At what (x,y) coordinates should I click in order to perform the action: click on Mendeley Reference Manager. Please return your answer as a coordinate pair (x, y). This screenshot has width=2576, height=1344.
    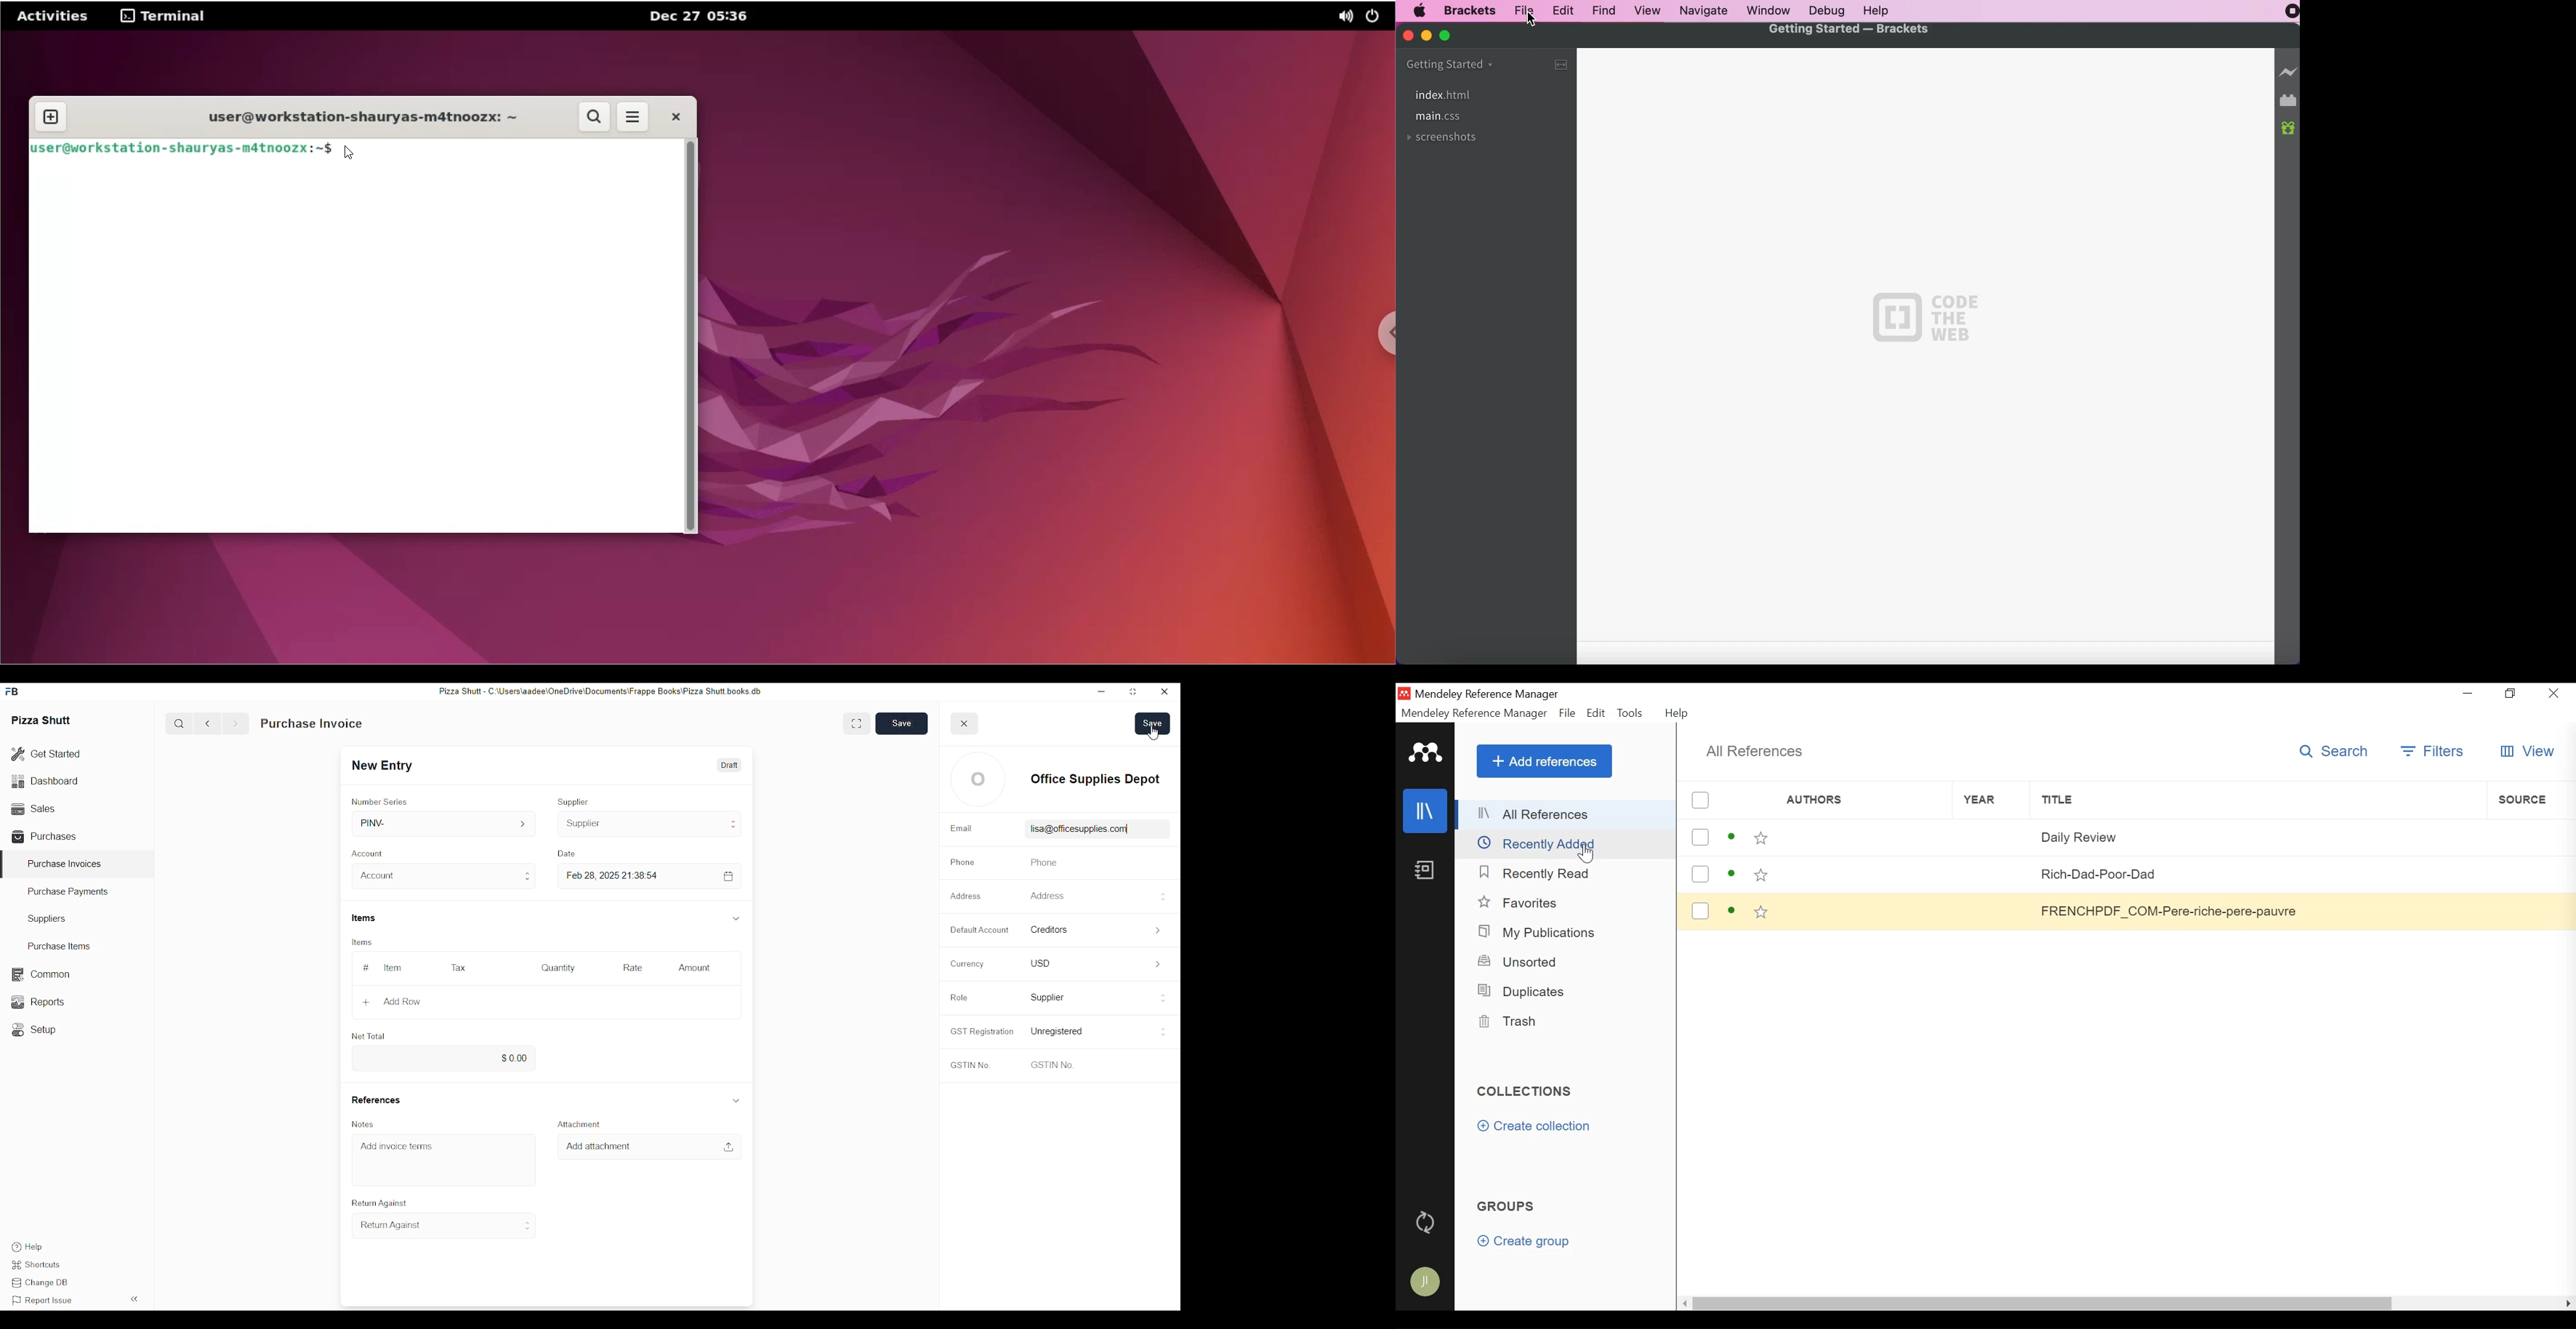
    Looking at the image, I should click on (1492, 695).